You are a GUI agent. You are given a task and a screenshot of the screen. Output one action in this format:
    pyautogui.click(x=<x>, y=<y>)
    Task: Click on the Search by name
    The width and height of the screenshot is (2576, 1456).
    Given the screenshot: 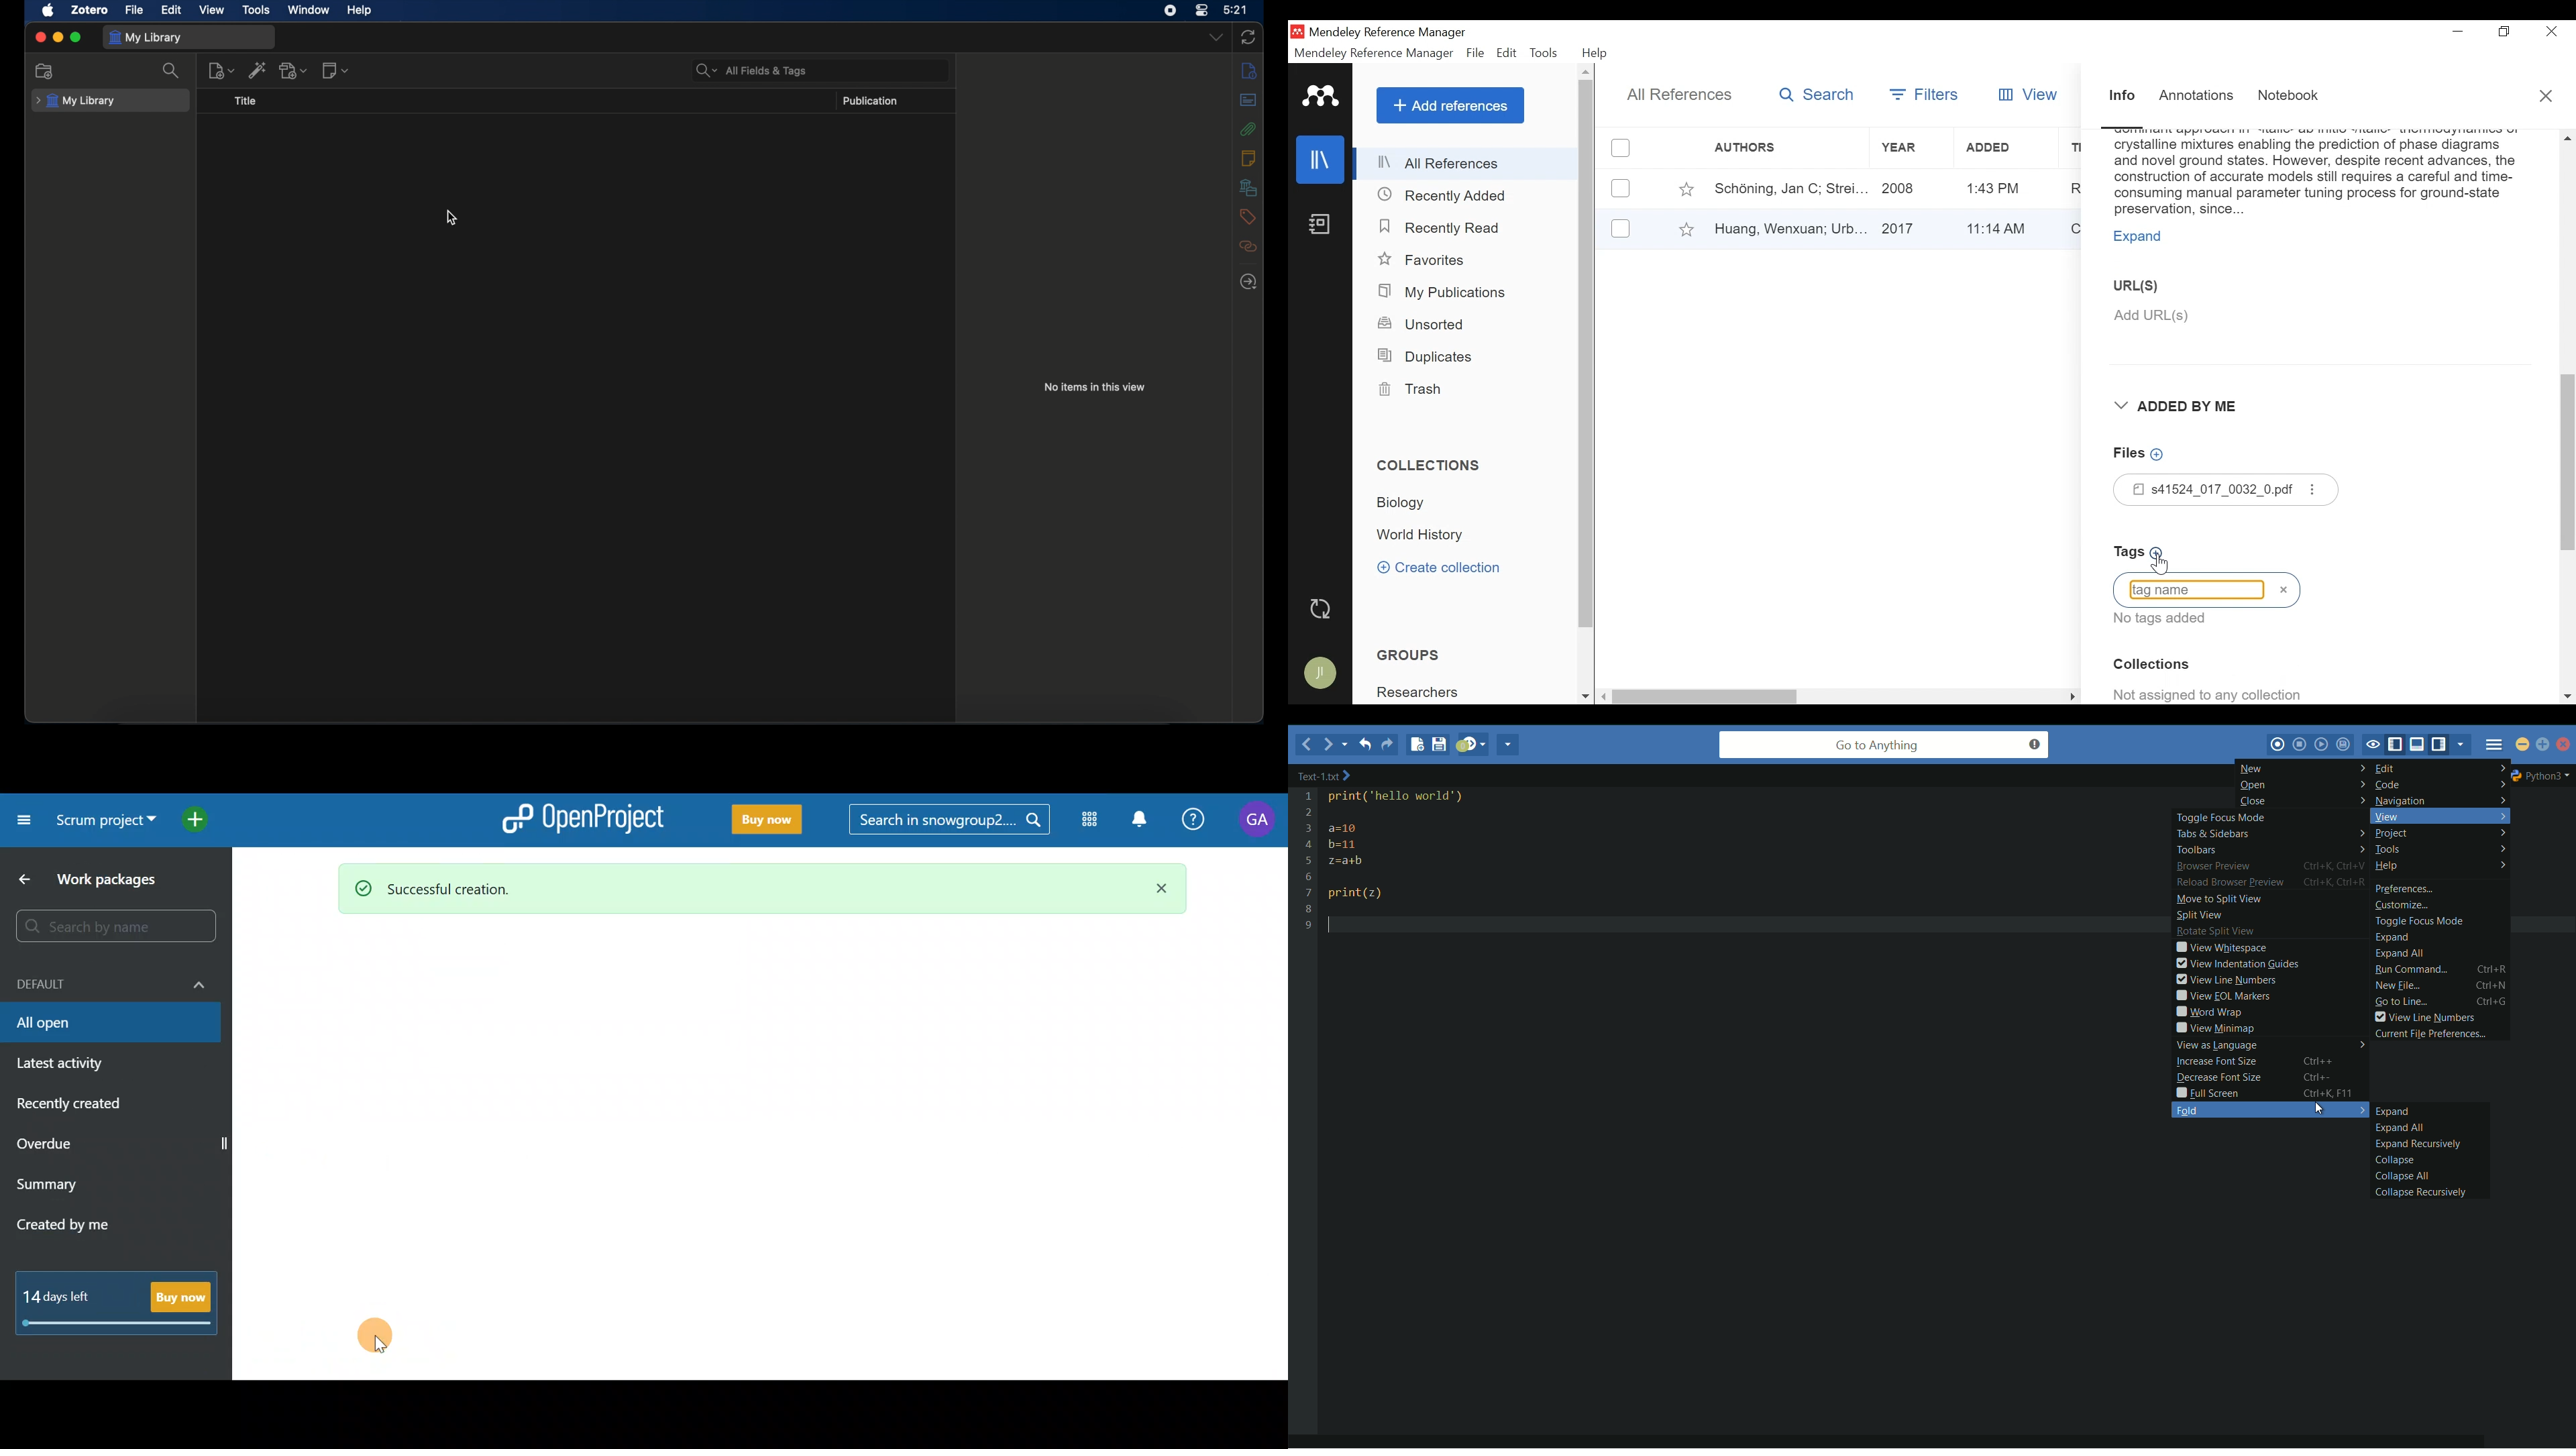 What is the action you would take?
    pyautogui.click(x=120, y=927)
    